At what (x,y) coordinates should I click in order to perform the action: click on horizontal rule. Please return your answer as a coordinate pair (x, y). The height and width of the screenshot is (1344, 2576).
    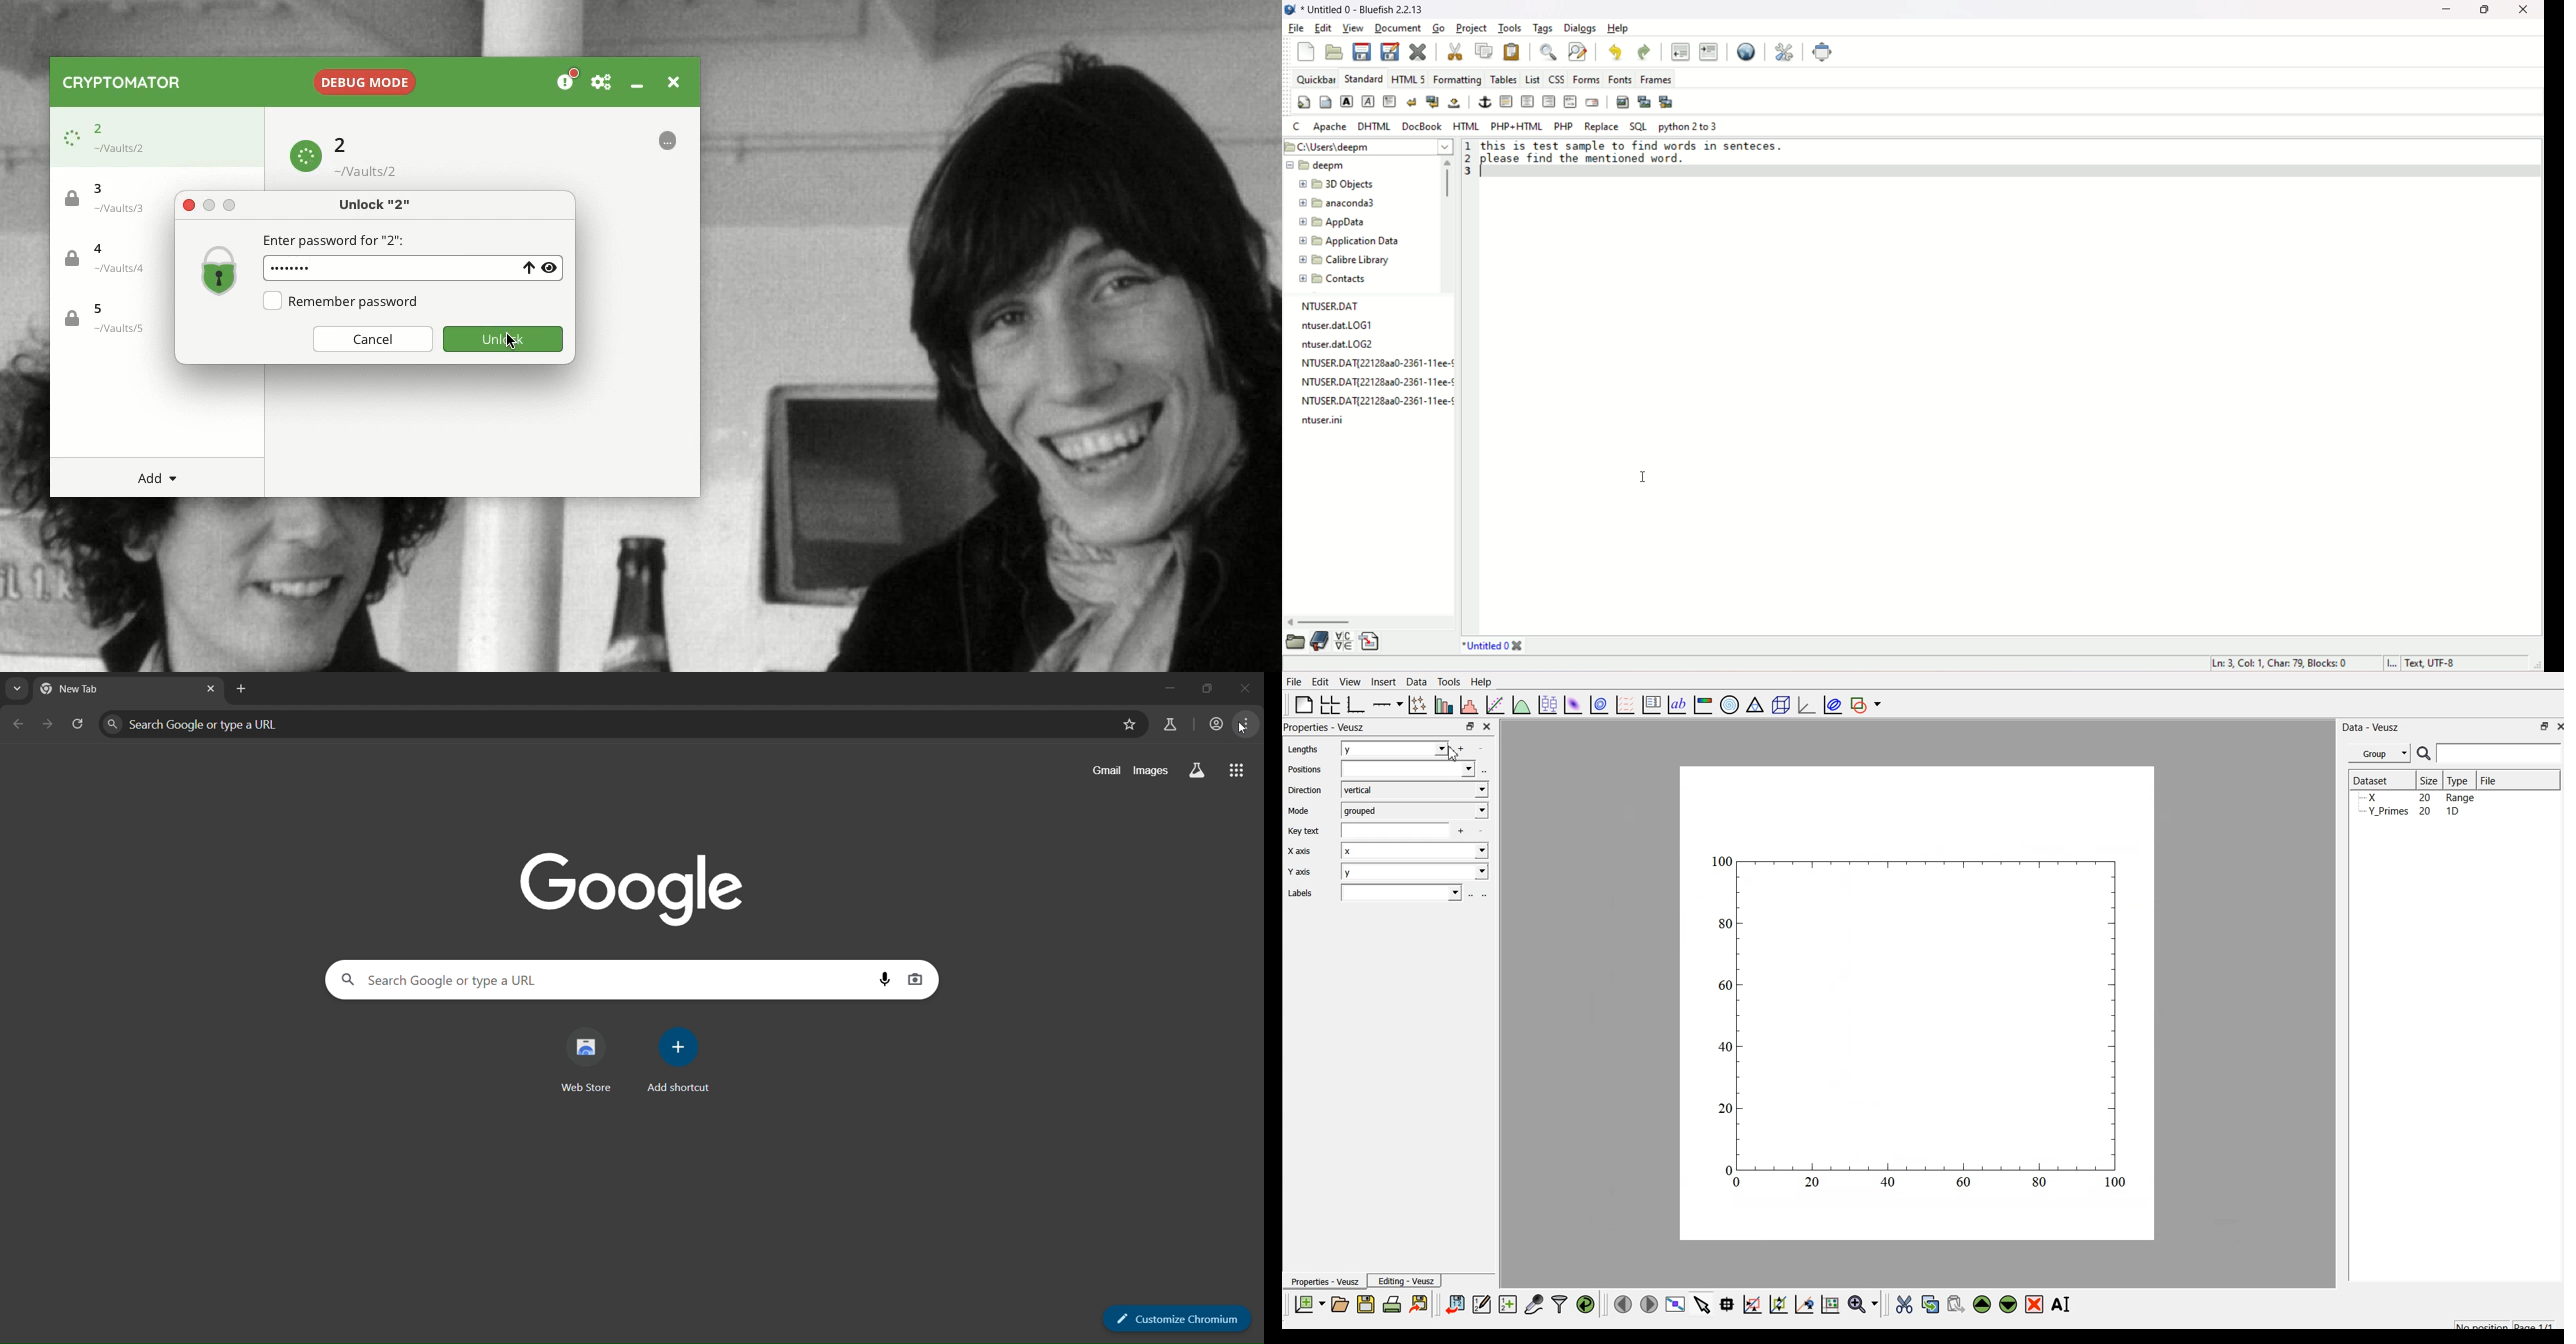
    Looking at the image, I should click on (1506, 101).